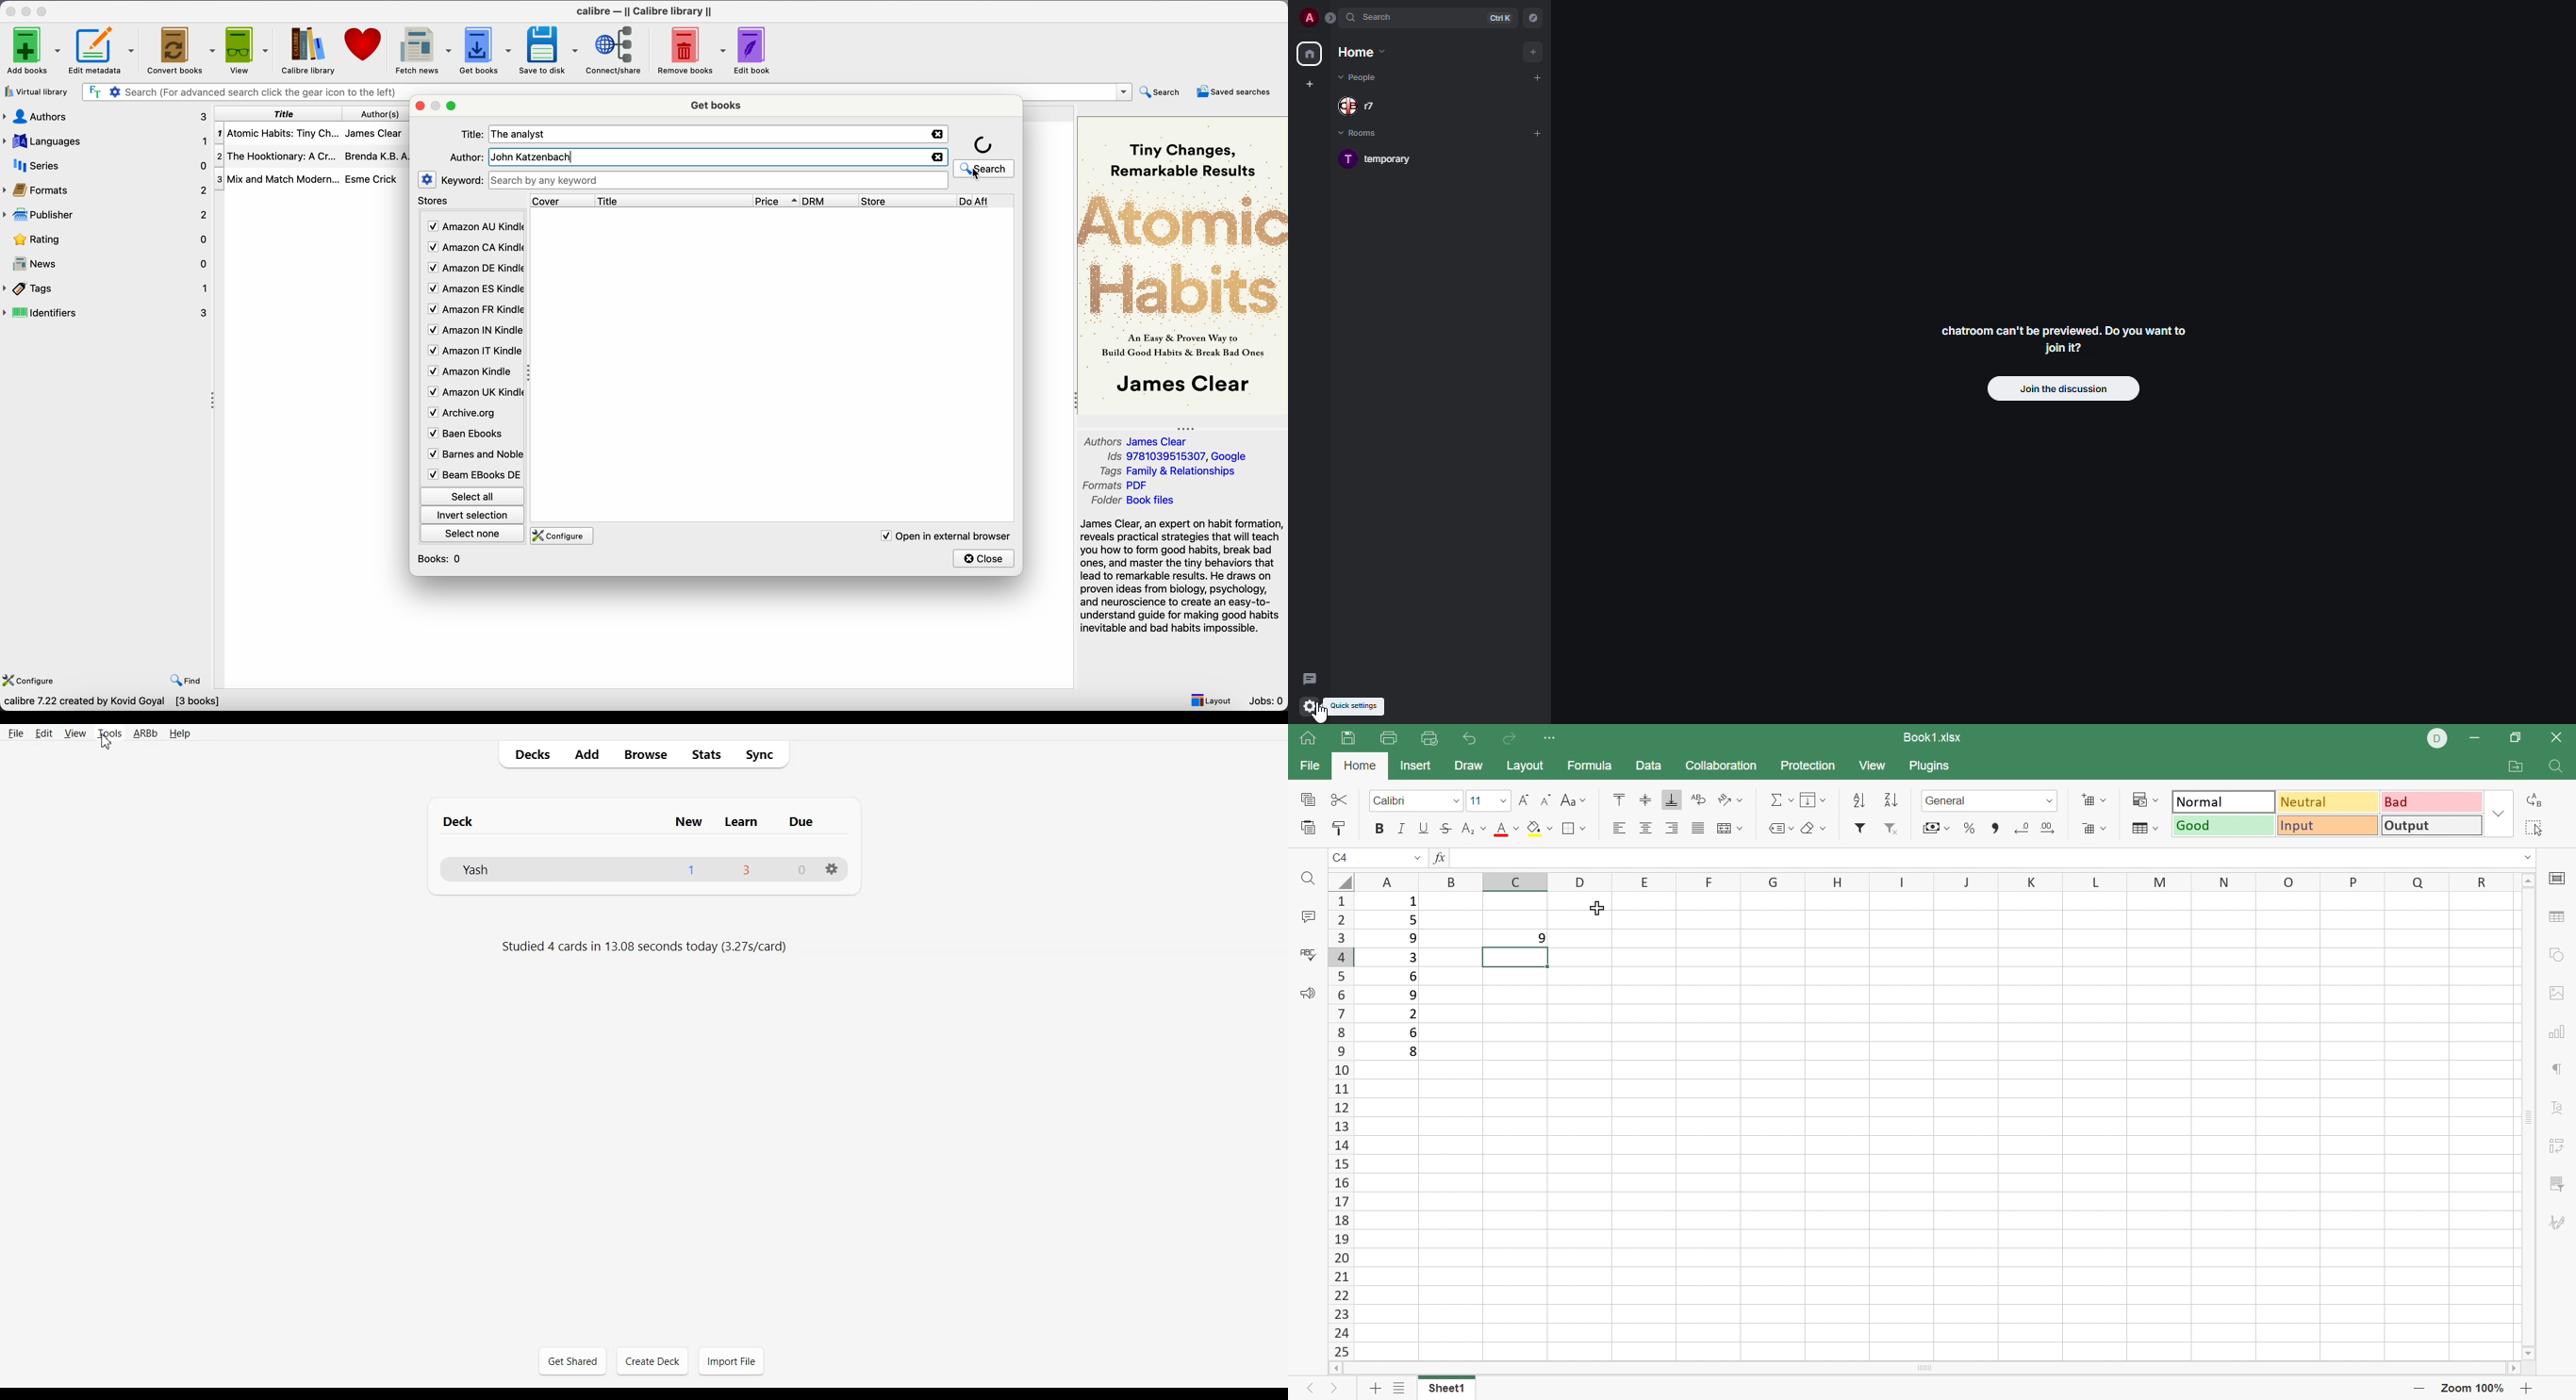 The image size is (2576, 1400). What do you see at coordinates (1309, 17) in the screenshot?
I see `a` at bounding box center [1309, 17].